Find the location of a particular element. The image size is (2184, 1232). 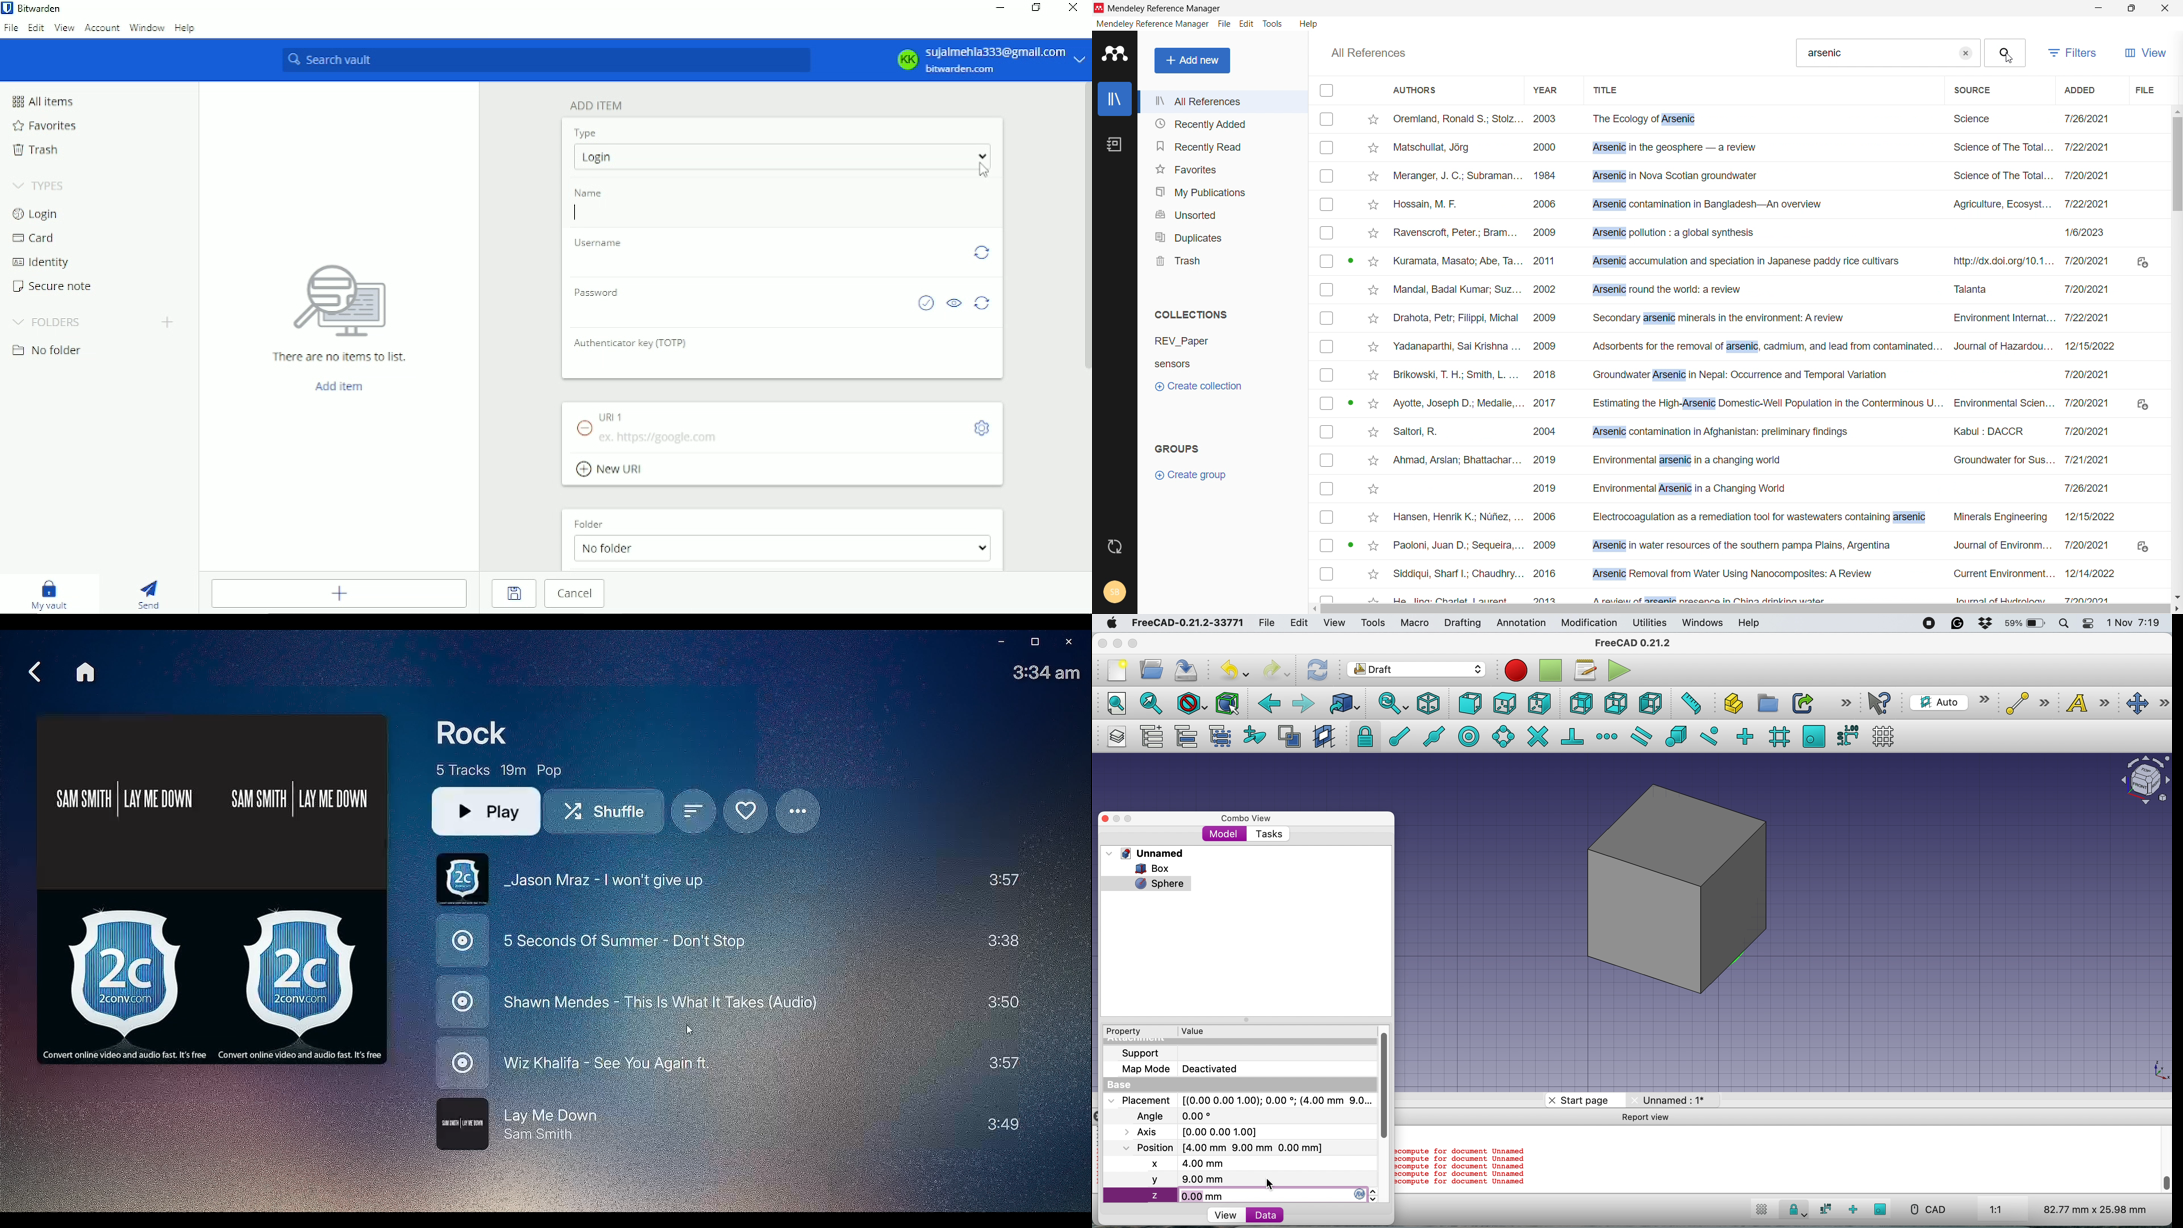

sync view is located at coordinates (1388, 704).